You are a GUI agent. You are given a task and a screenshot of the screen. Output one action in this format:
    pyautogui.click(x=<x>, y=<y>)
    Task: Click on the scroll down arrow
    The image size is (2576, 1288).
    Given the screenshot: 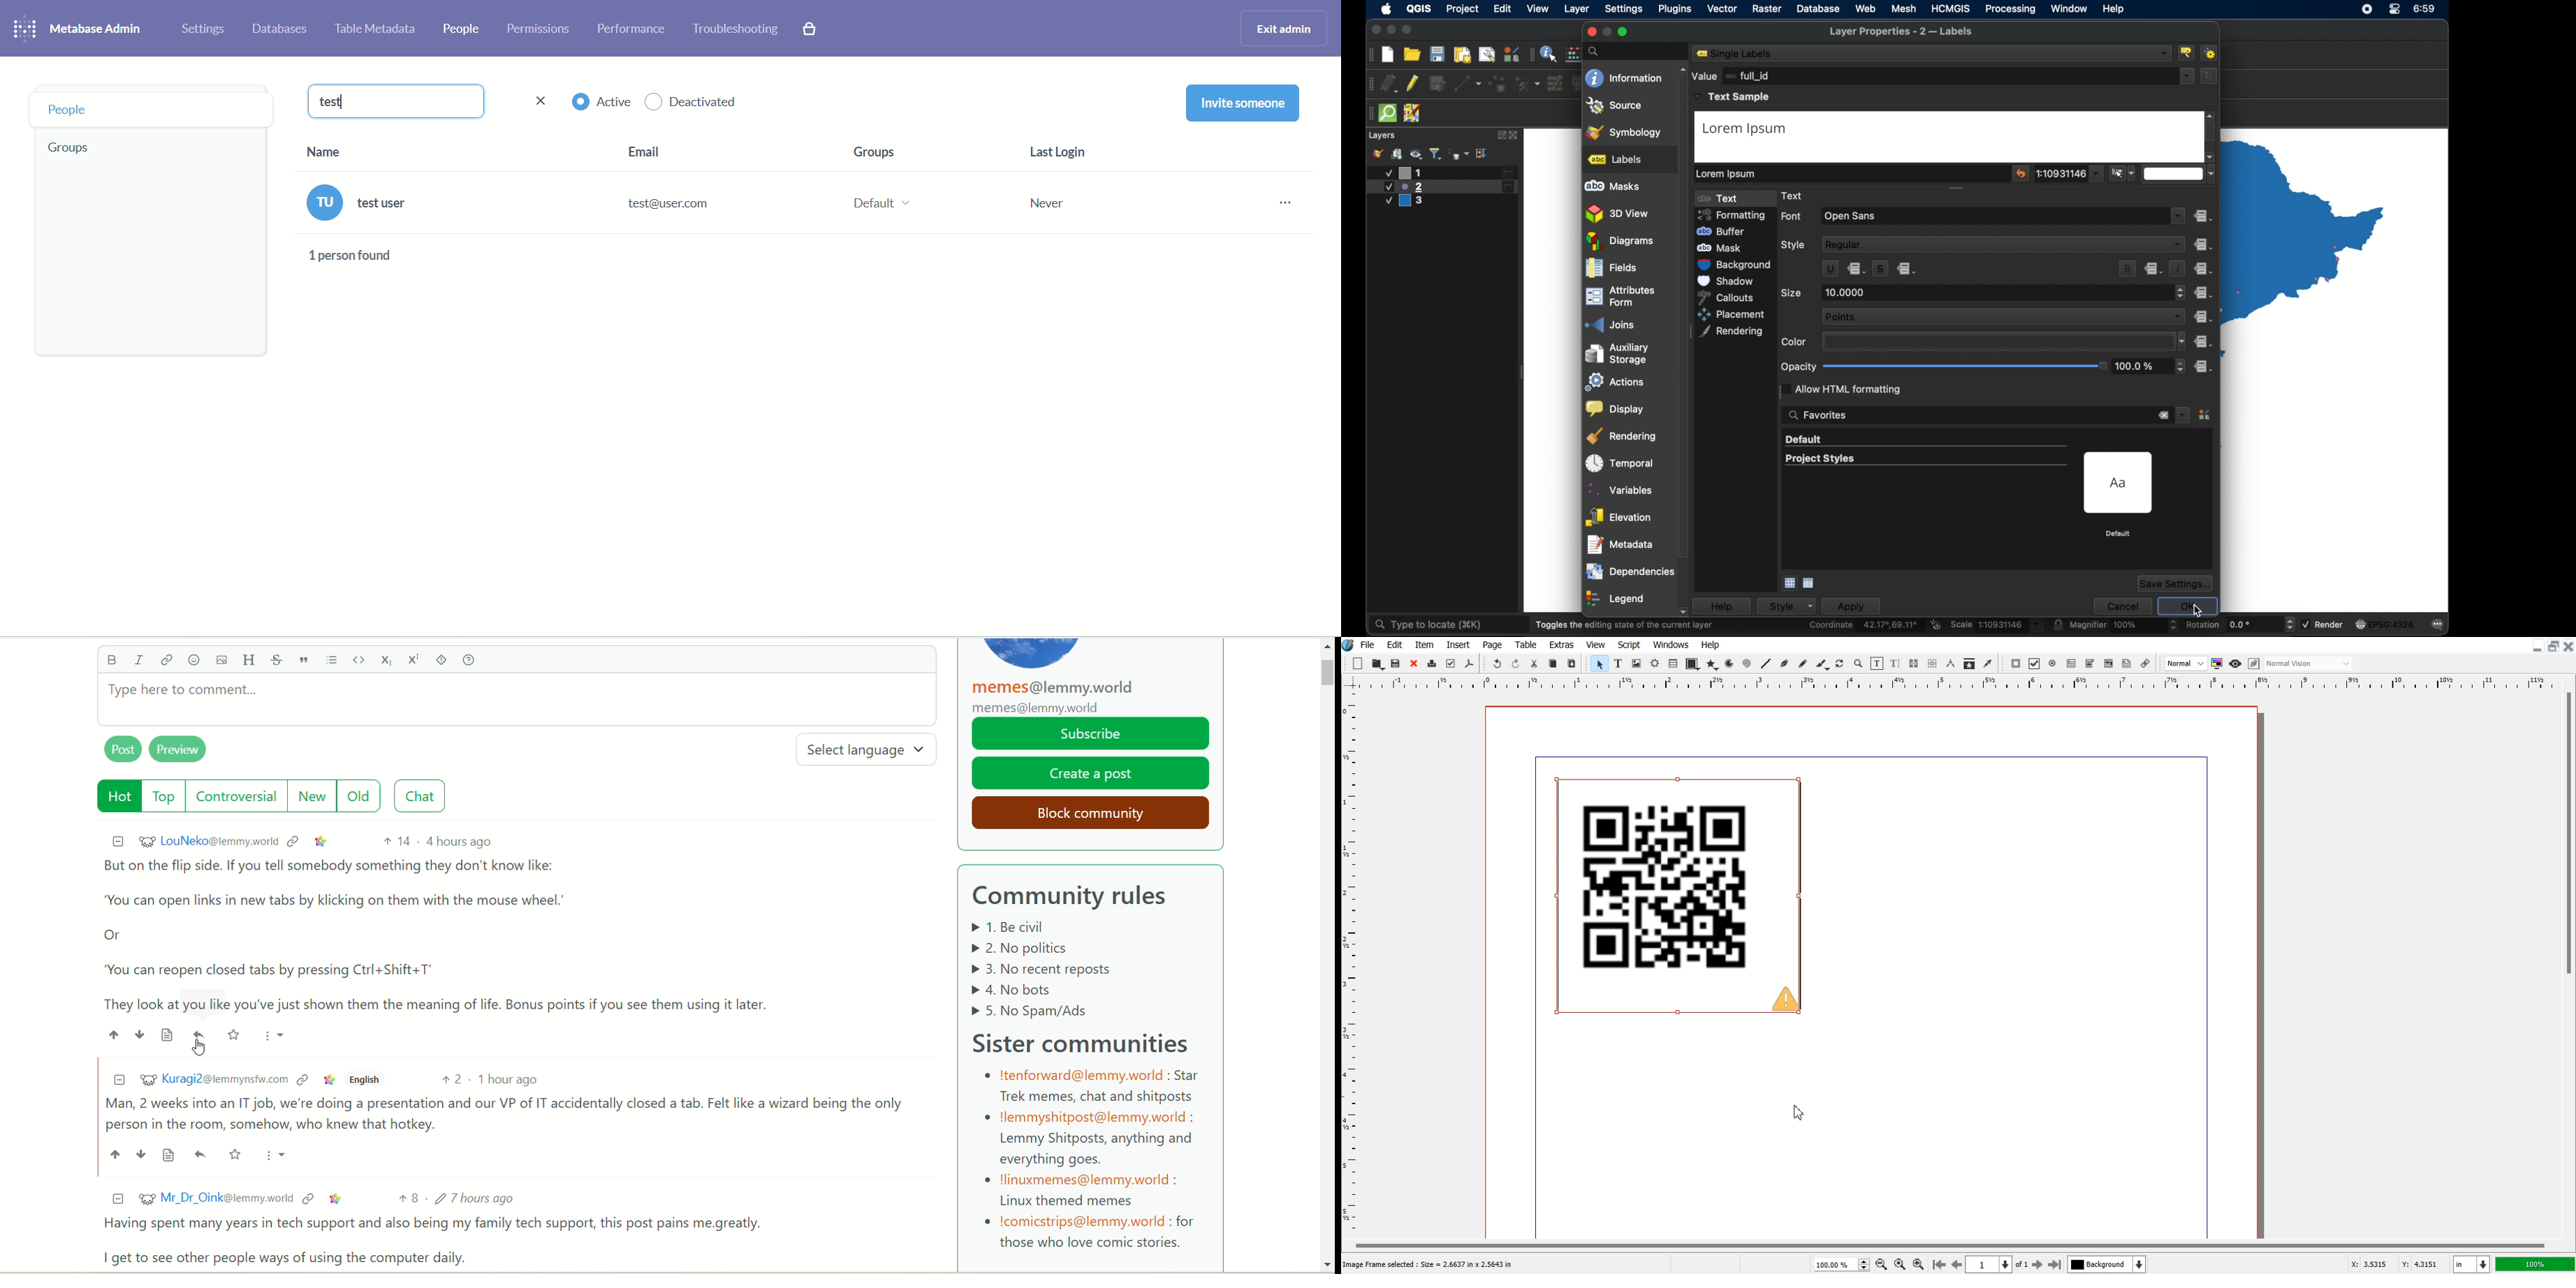 What is the action you would take?
    pyautogui.click(x=1688, y=613)
    